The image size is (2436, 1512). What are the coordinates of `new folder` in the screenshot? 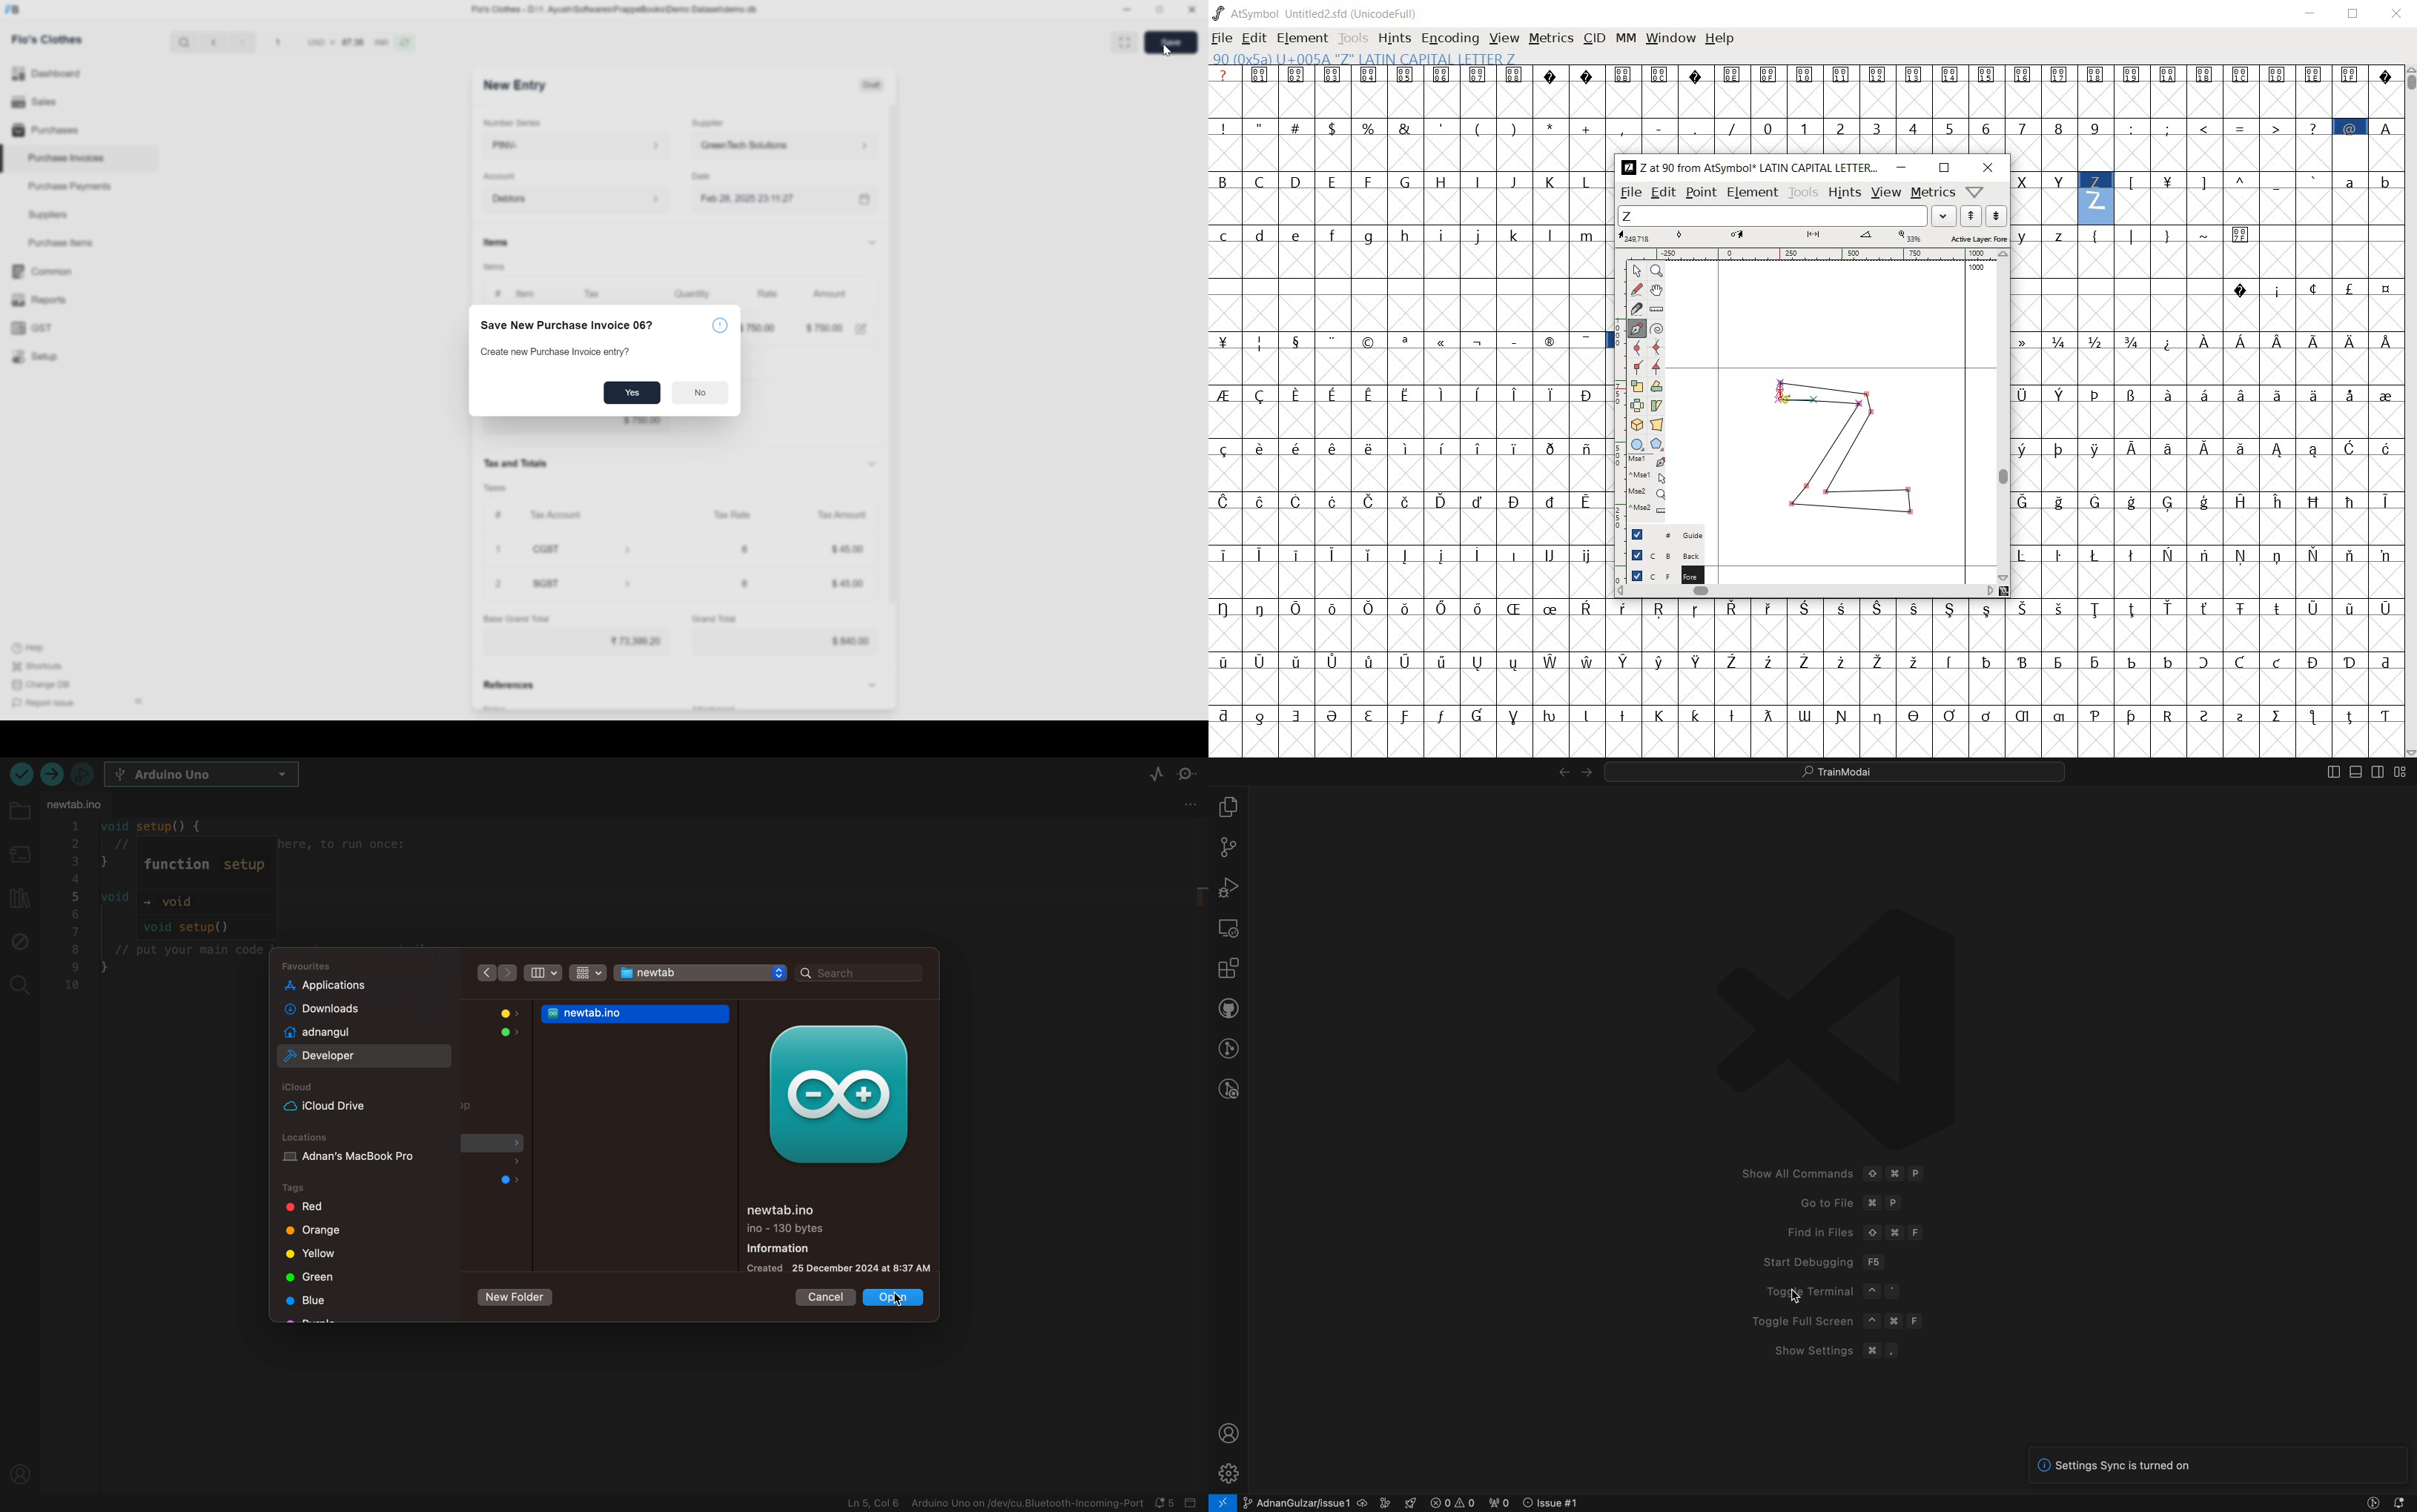 It's located at (514, 1299).